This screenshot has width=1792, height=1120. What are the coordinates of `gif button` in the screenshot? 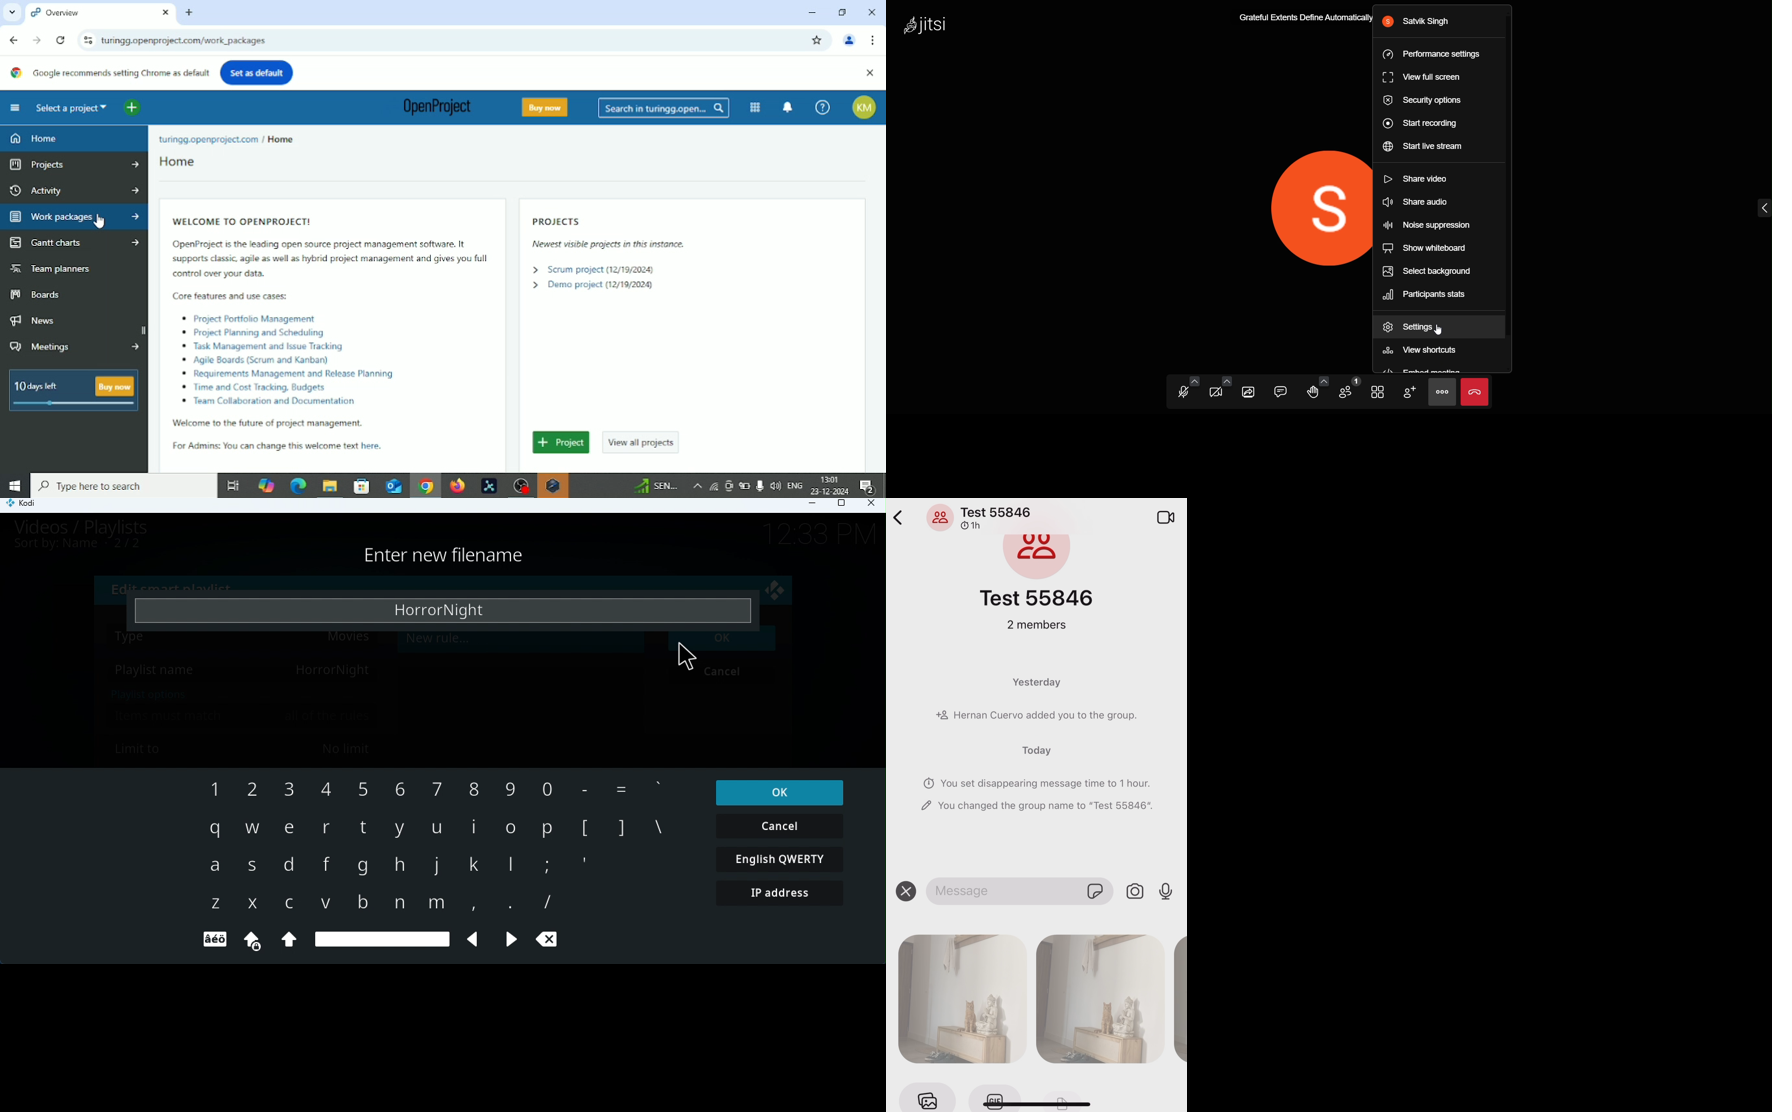 It's located at (995, 1097).